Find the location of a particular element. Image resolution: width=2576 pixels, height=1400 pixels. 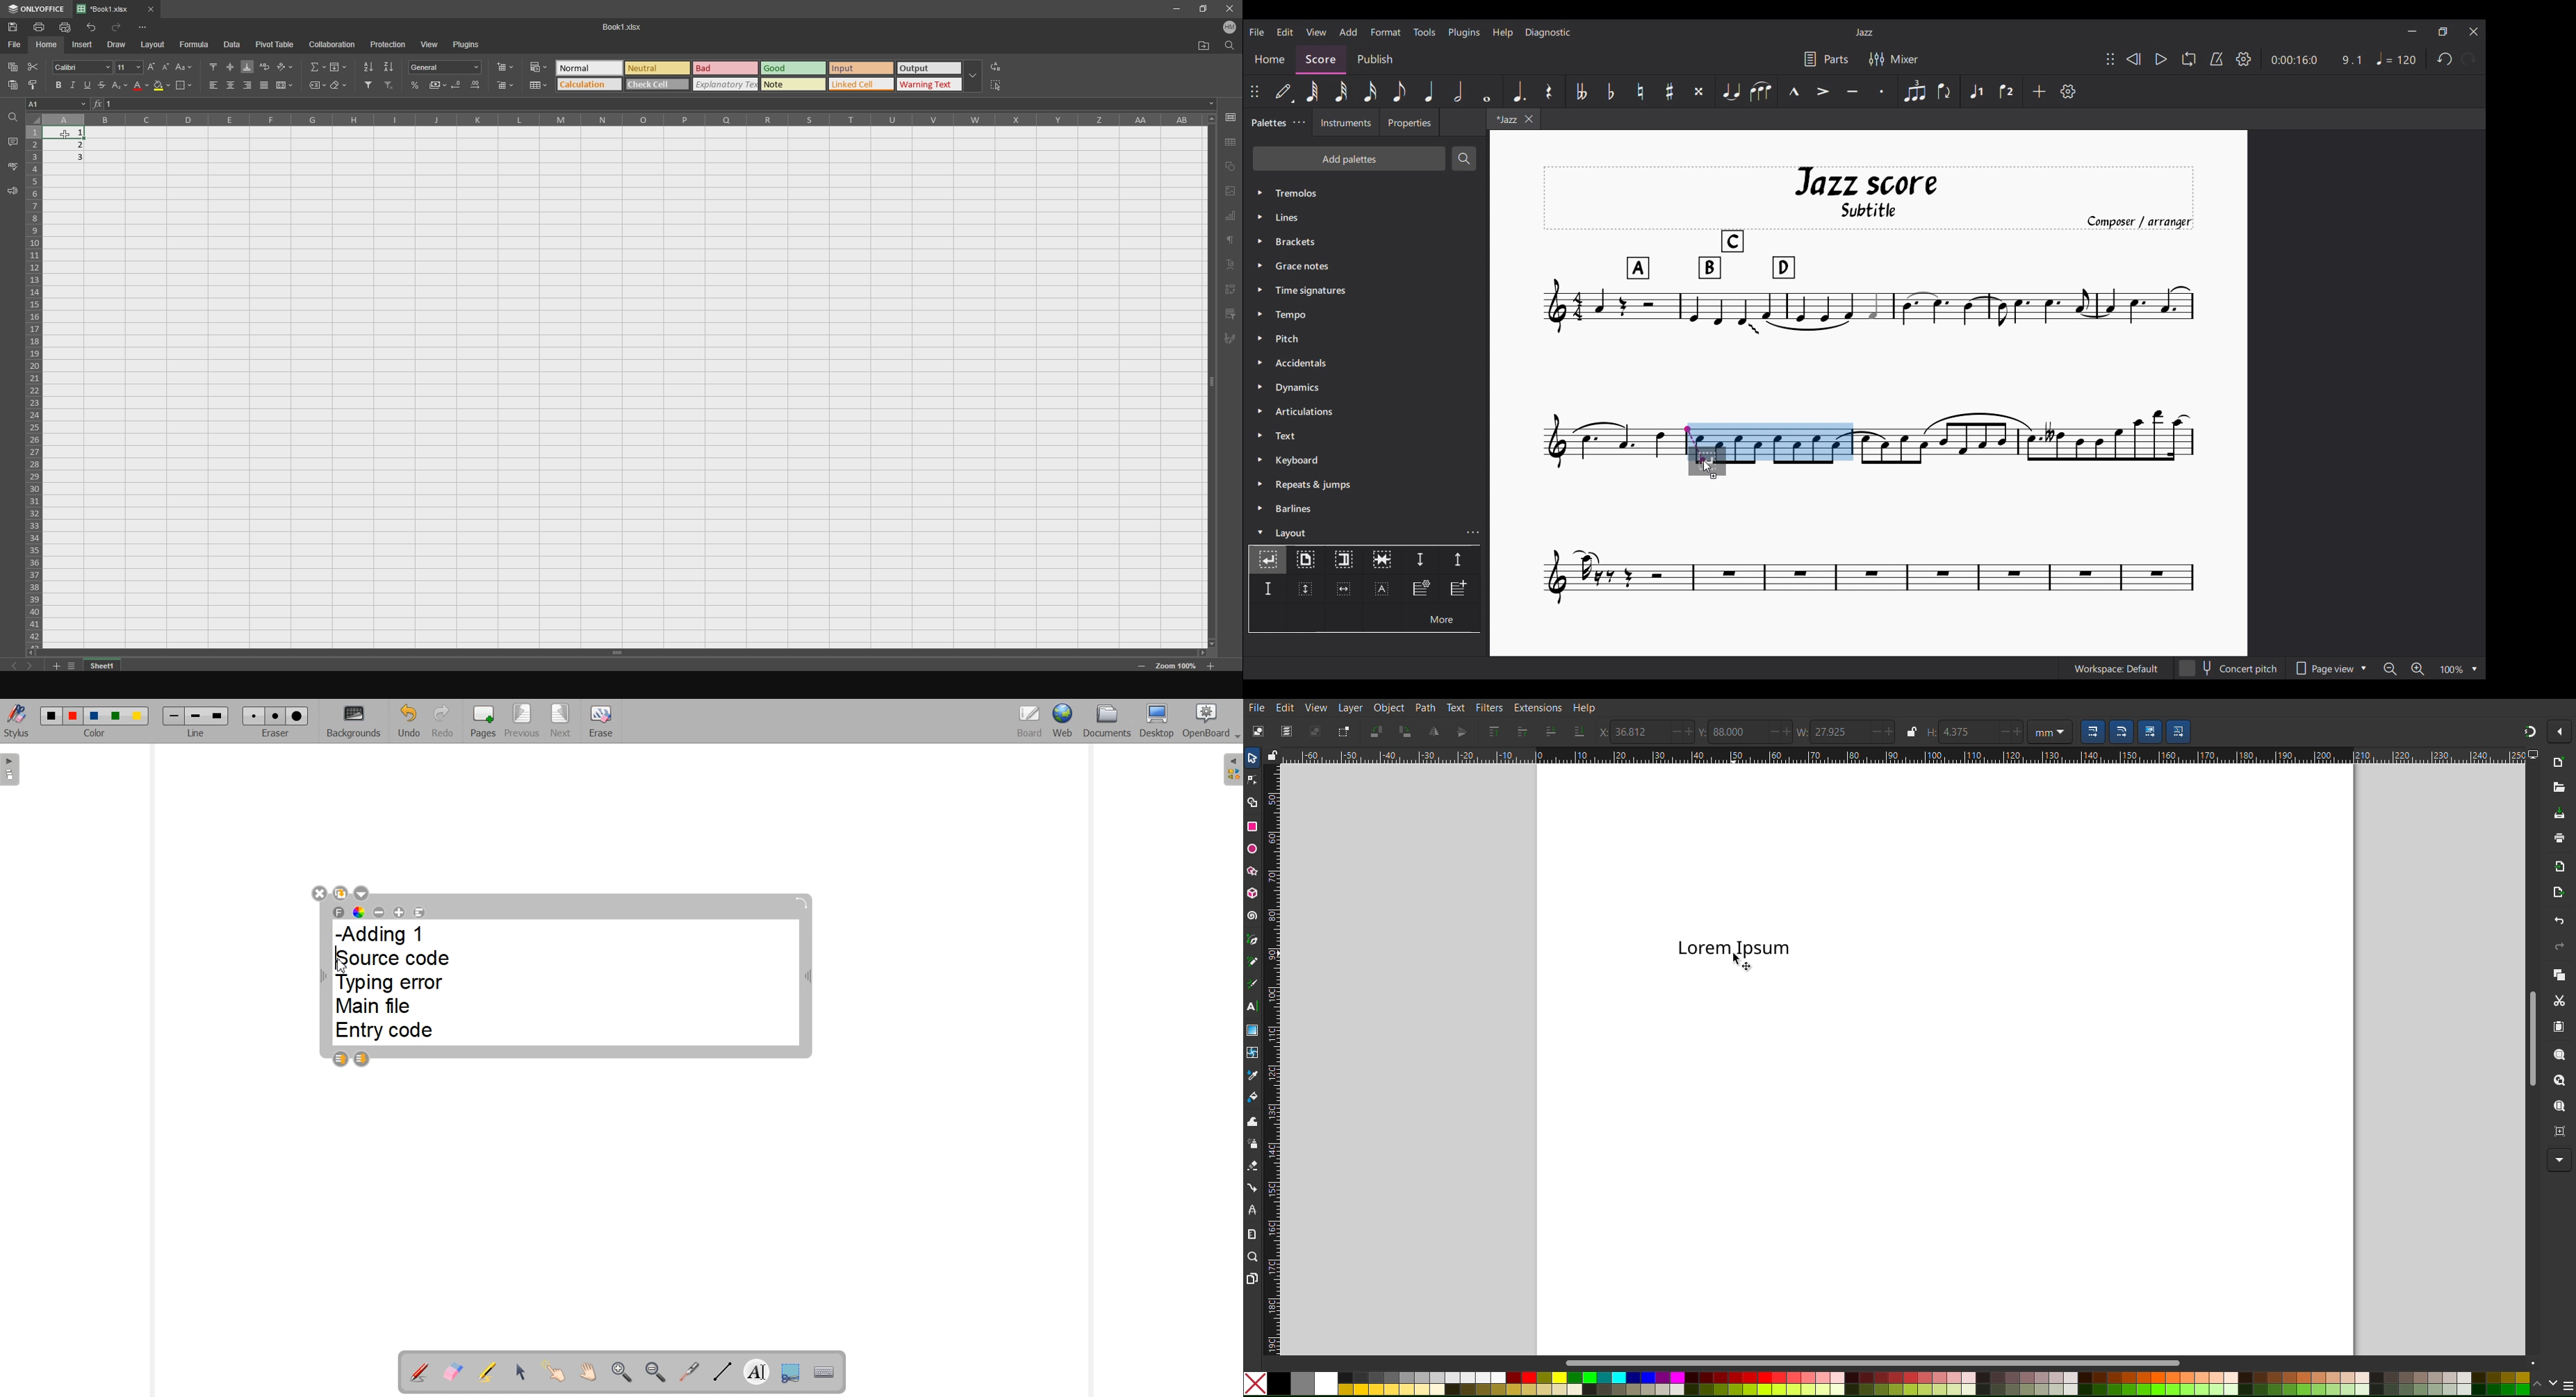

Workspace: Default is located at coordinates (2116, 668).